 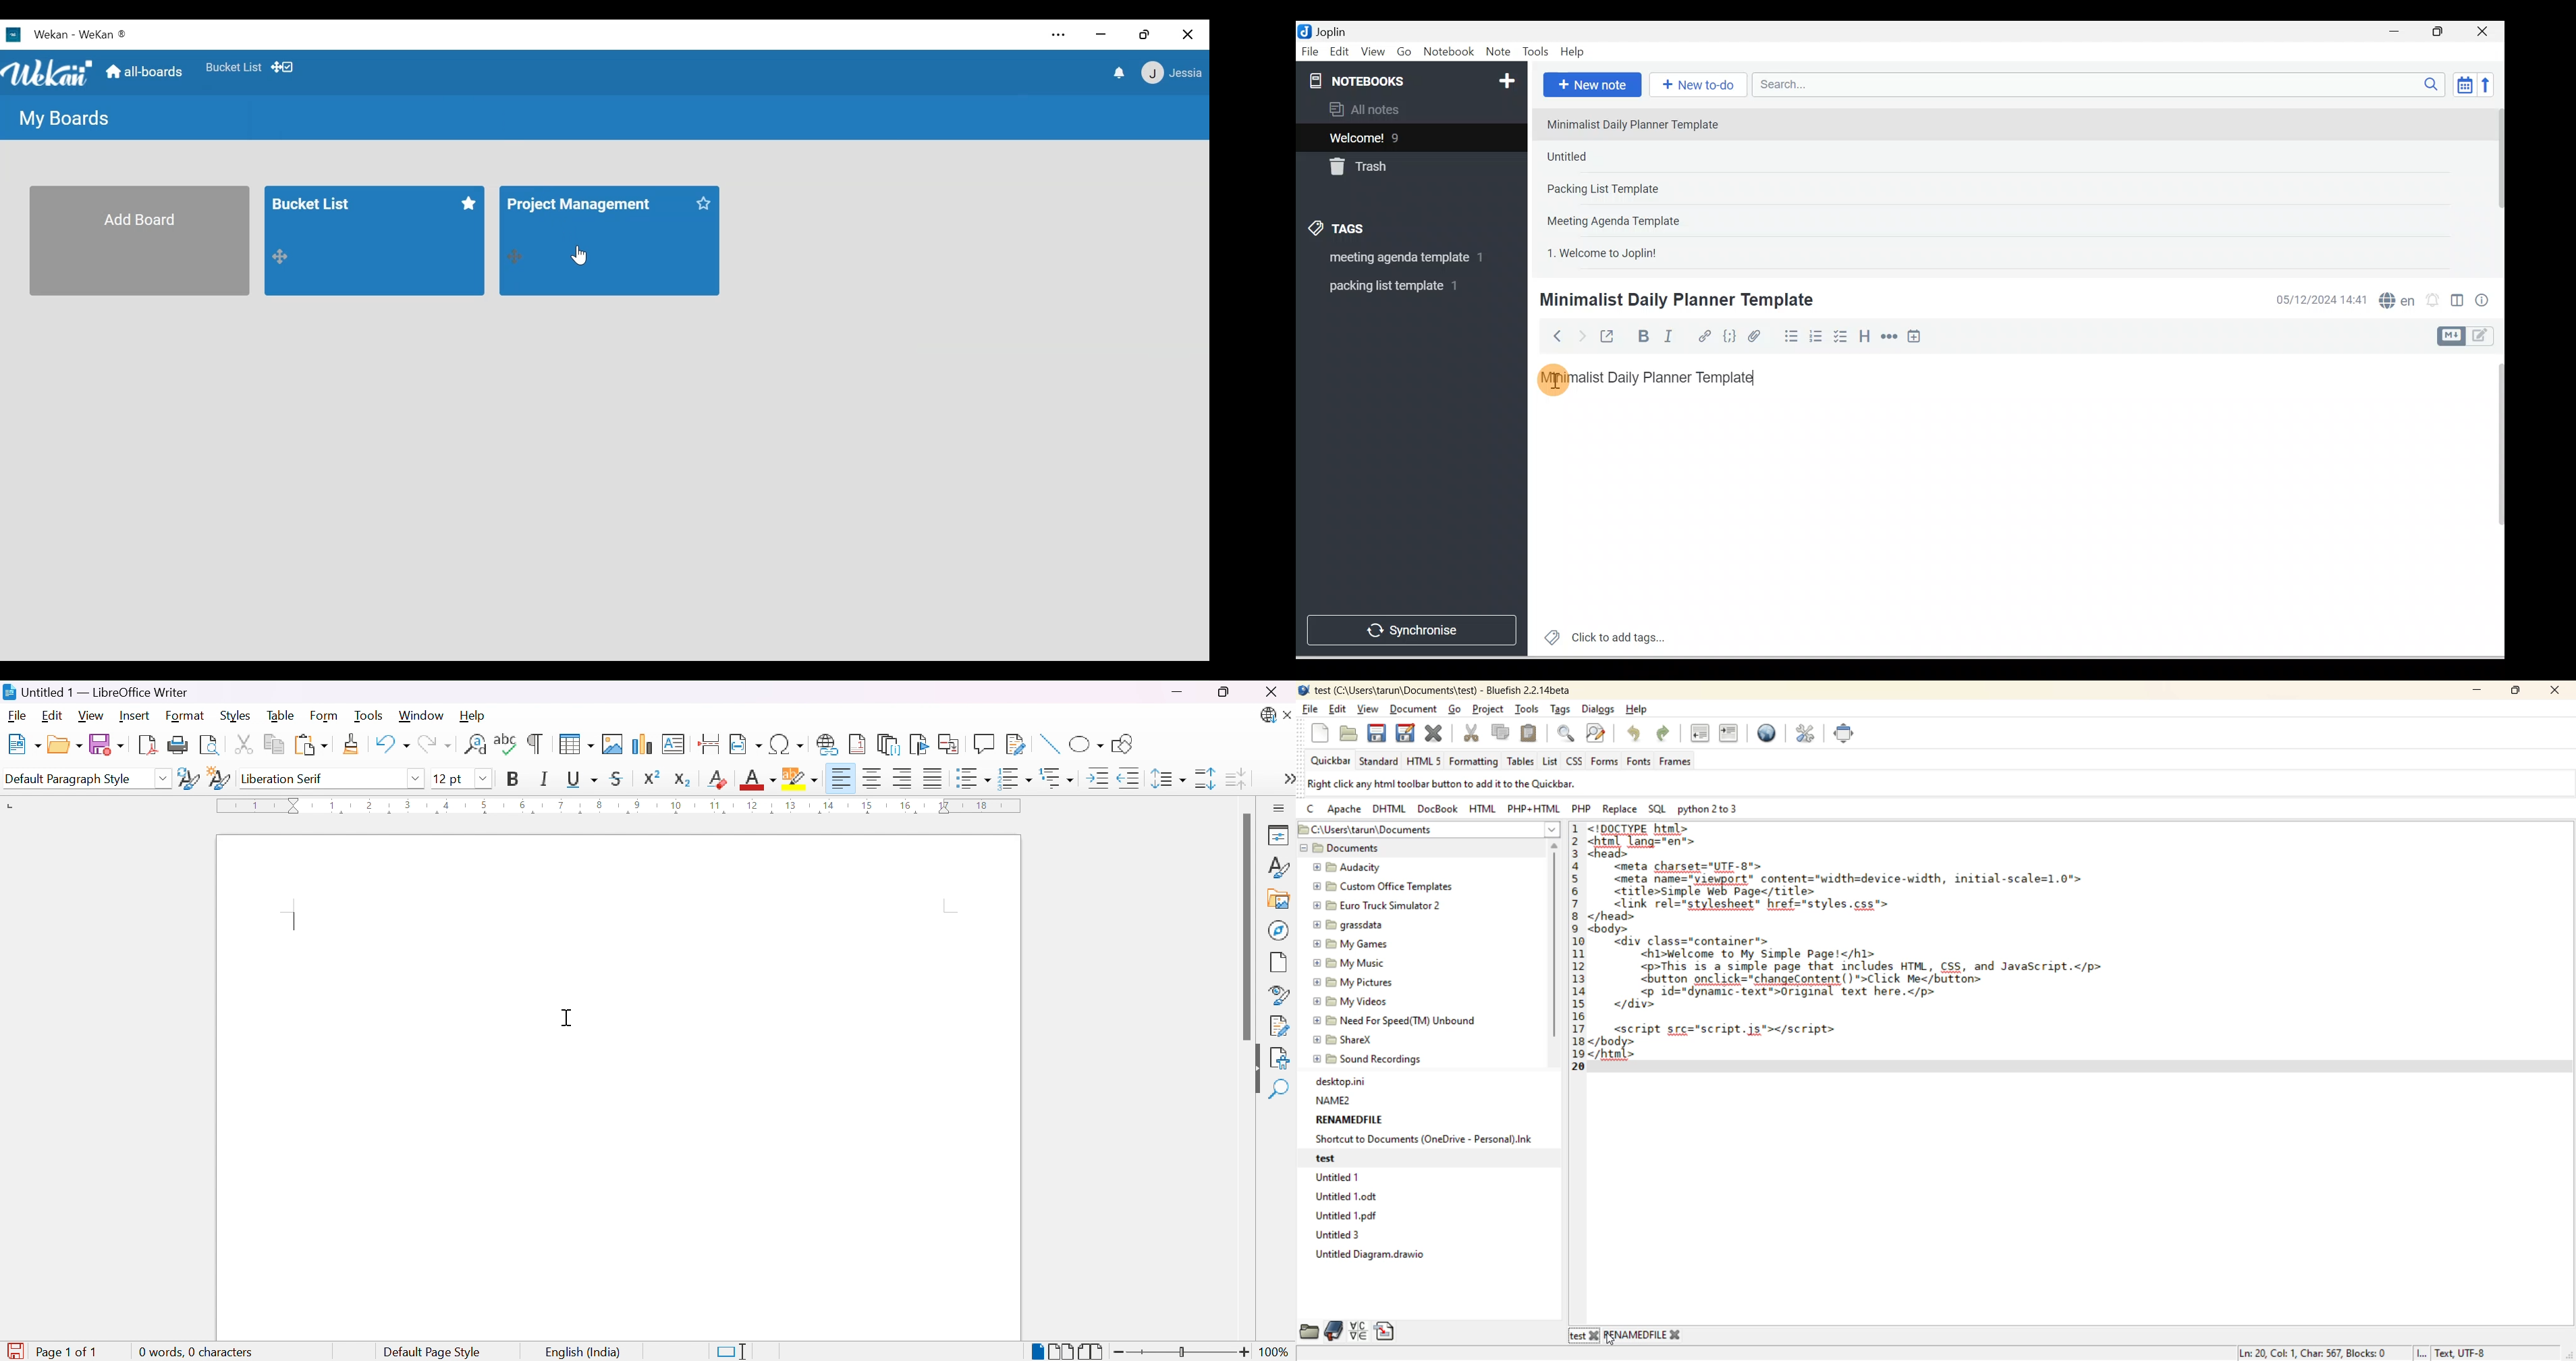 What do you see at coordinates (760, 780) in the screenshot?
I see `Font color` at bounding box center [760, 780].